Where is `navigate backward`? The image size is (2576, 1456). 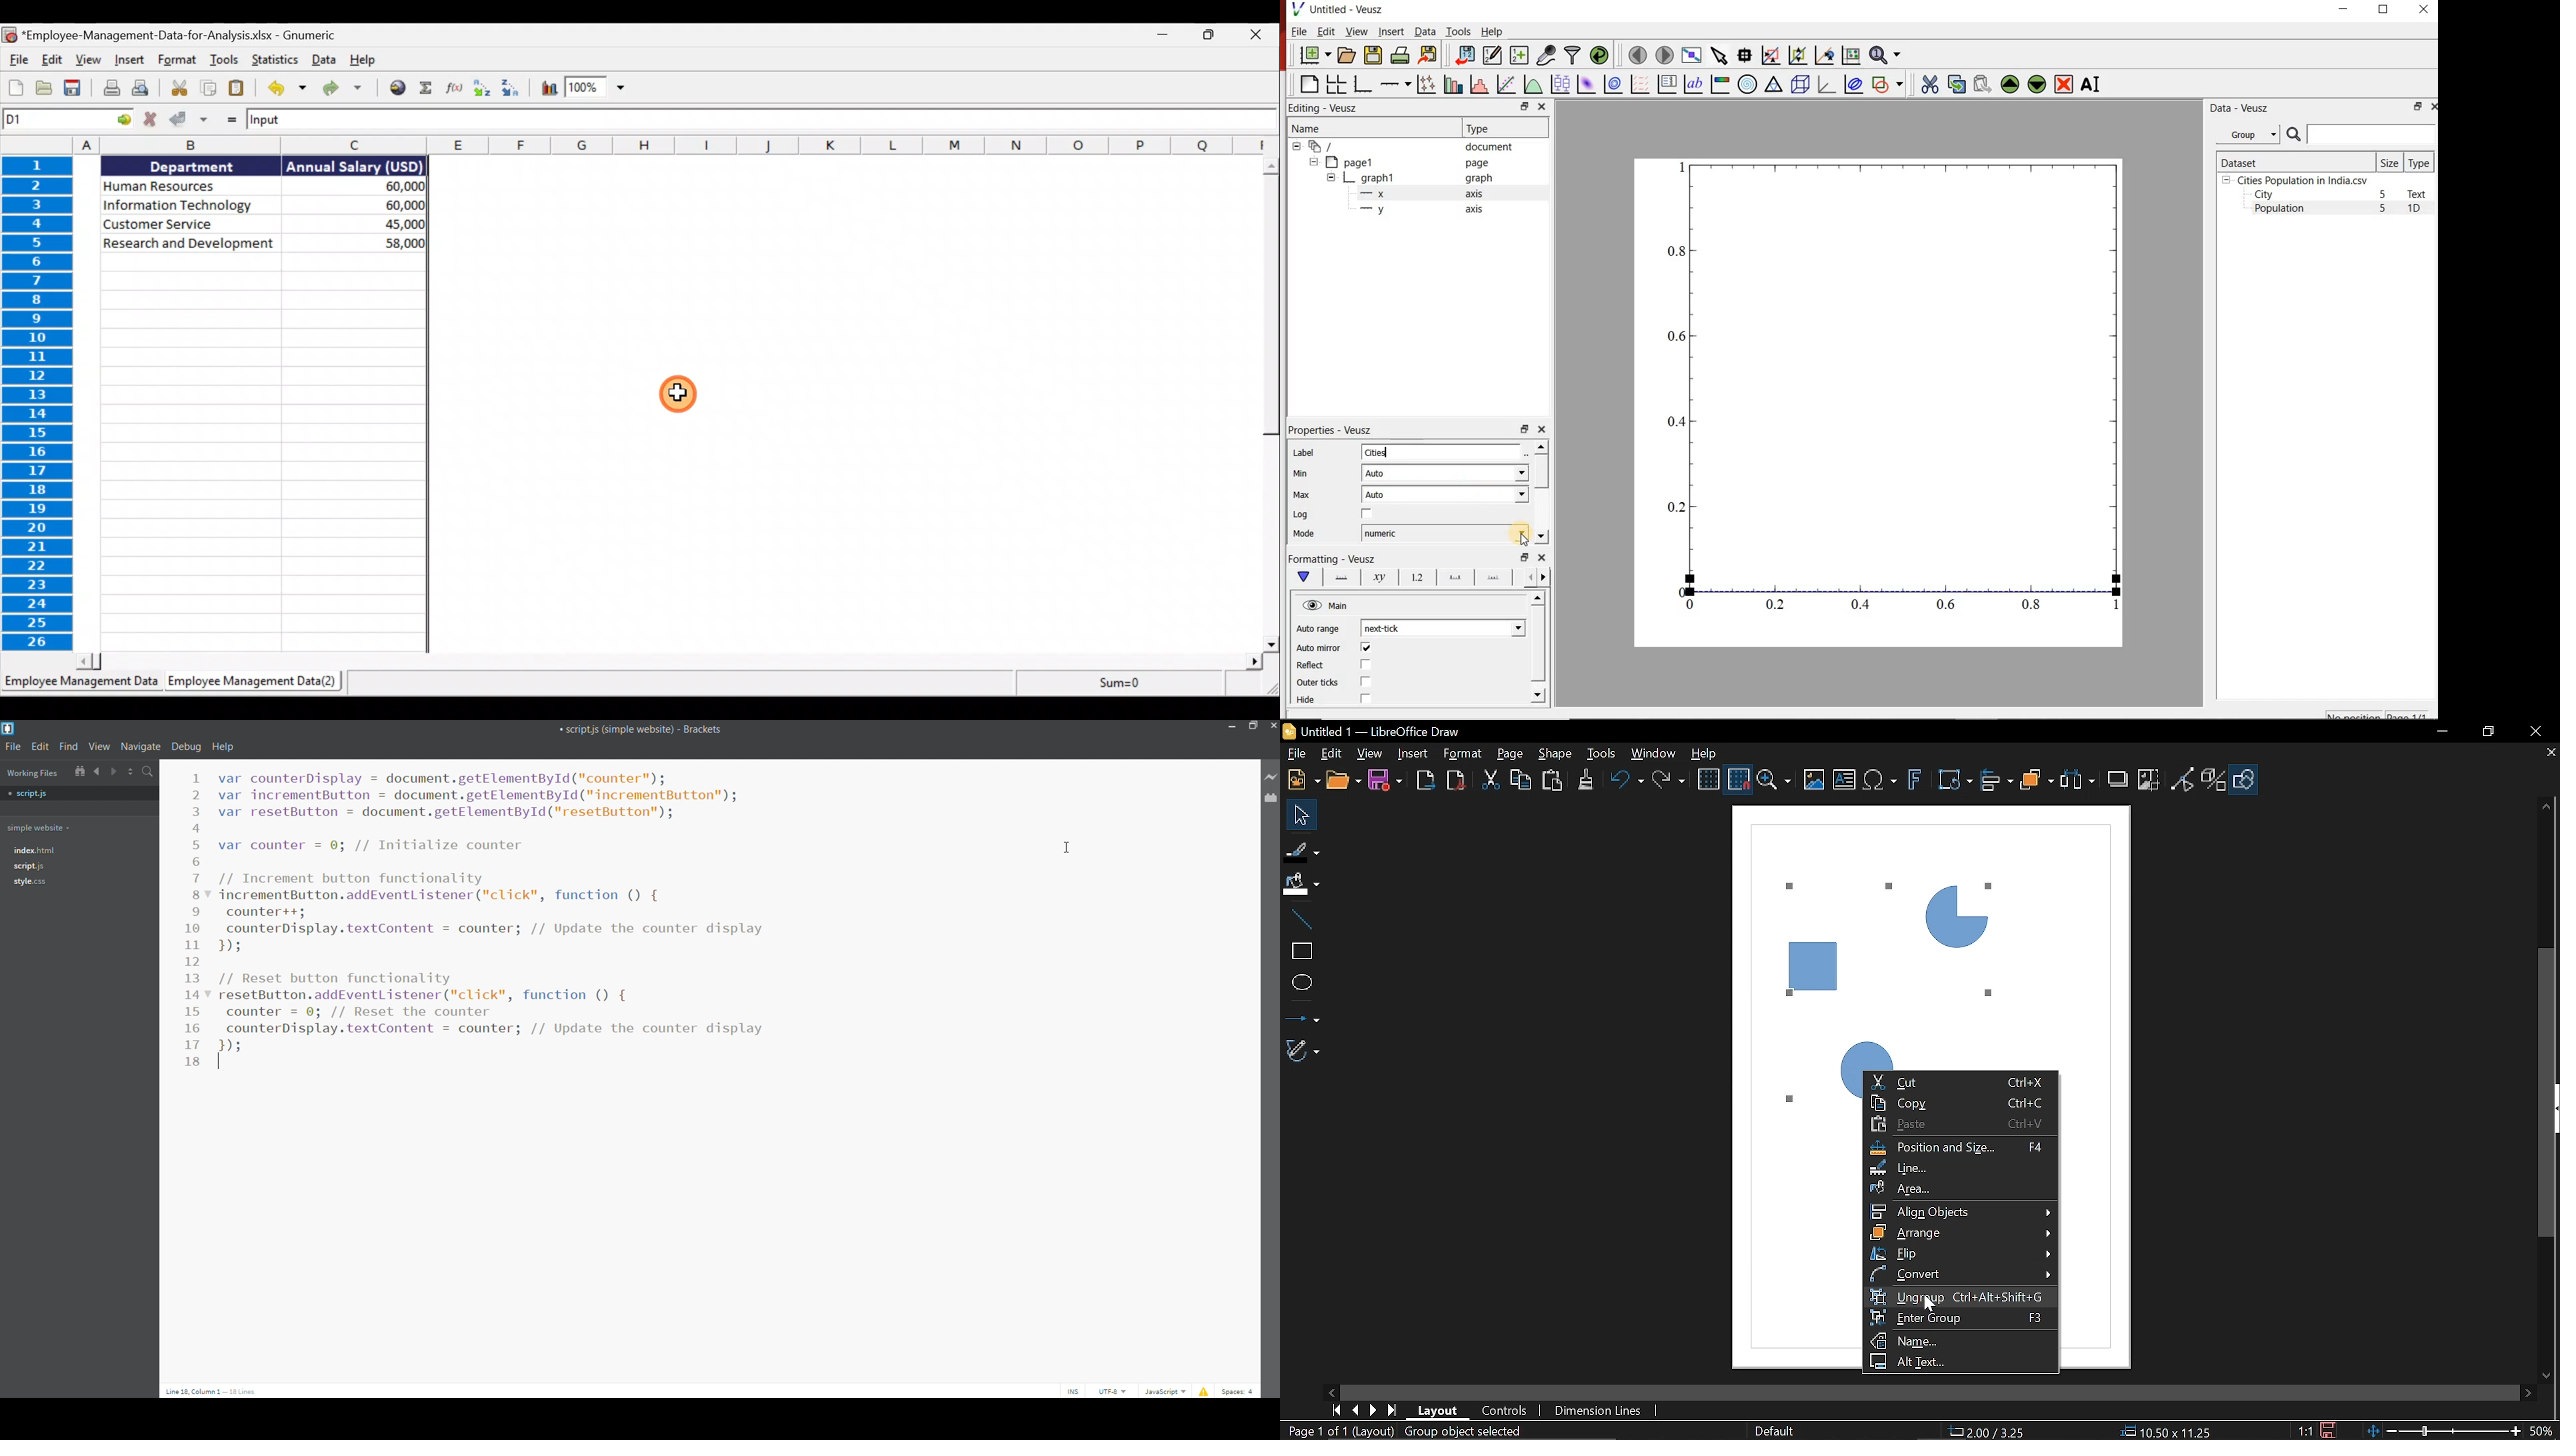
navigate backward is located at coordinates (97, 772).